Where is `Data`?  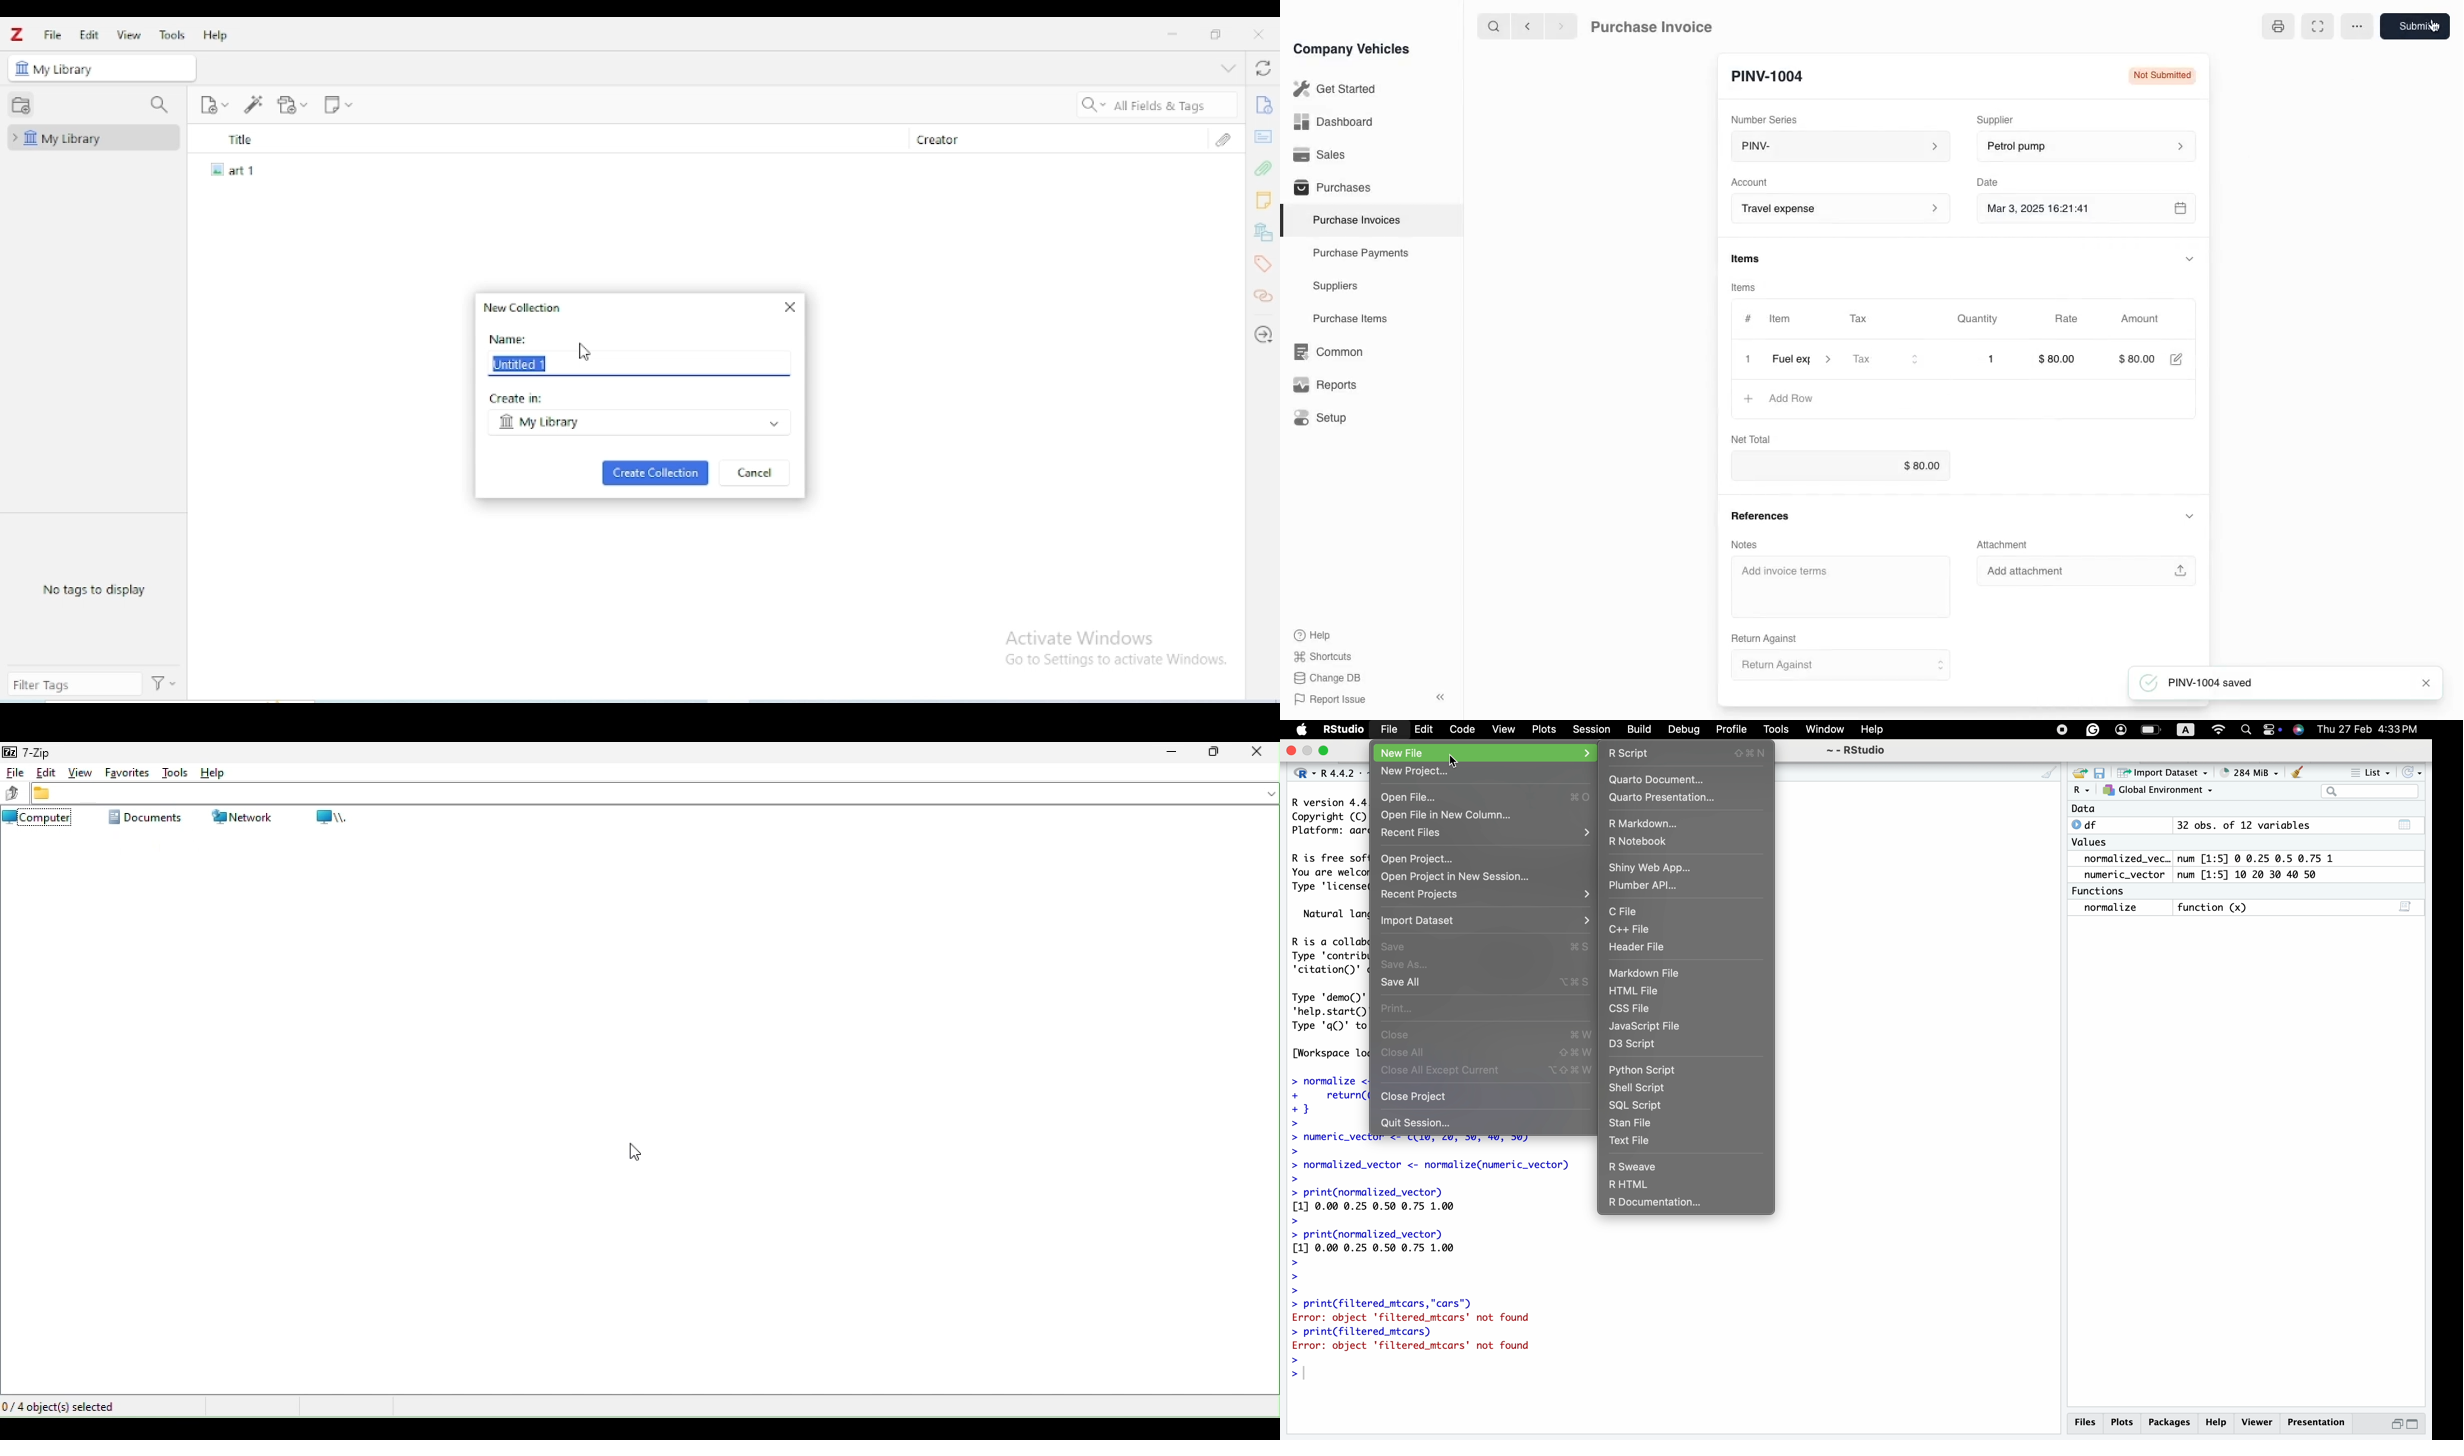 Data is located at coordinates (2083, 809).